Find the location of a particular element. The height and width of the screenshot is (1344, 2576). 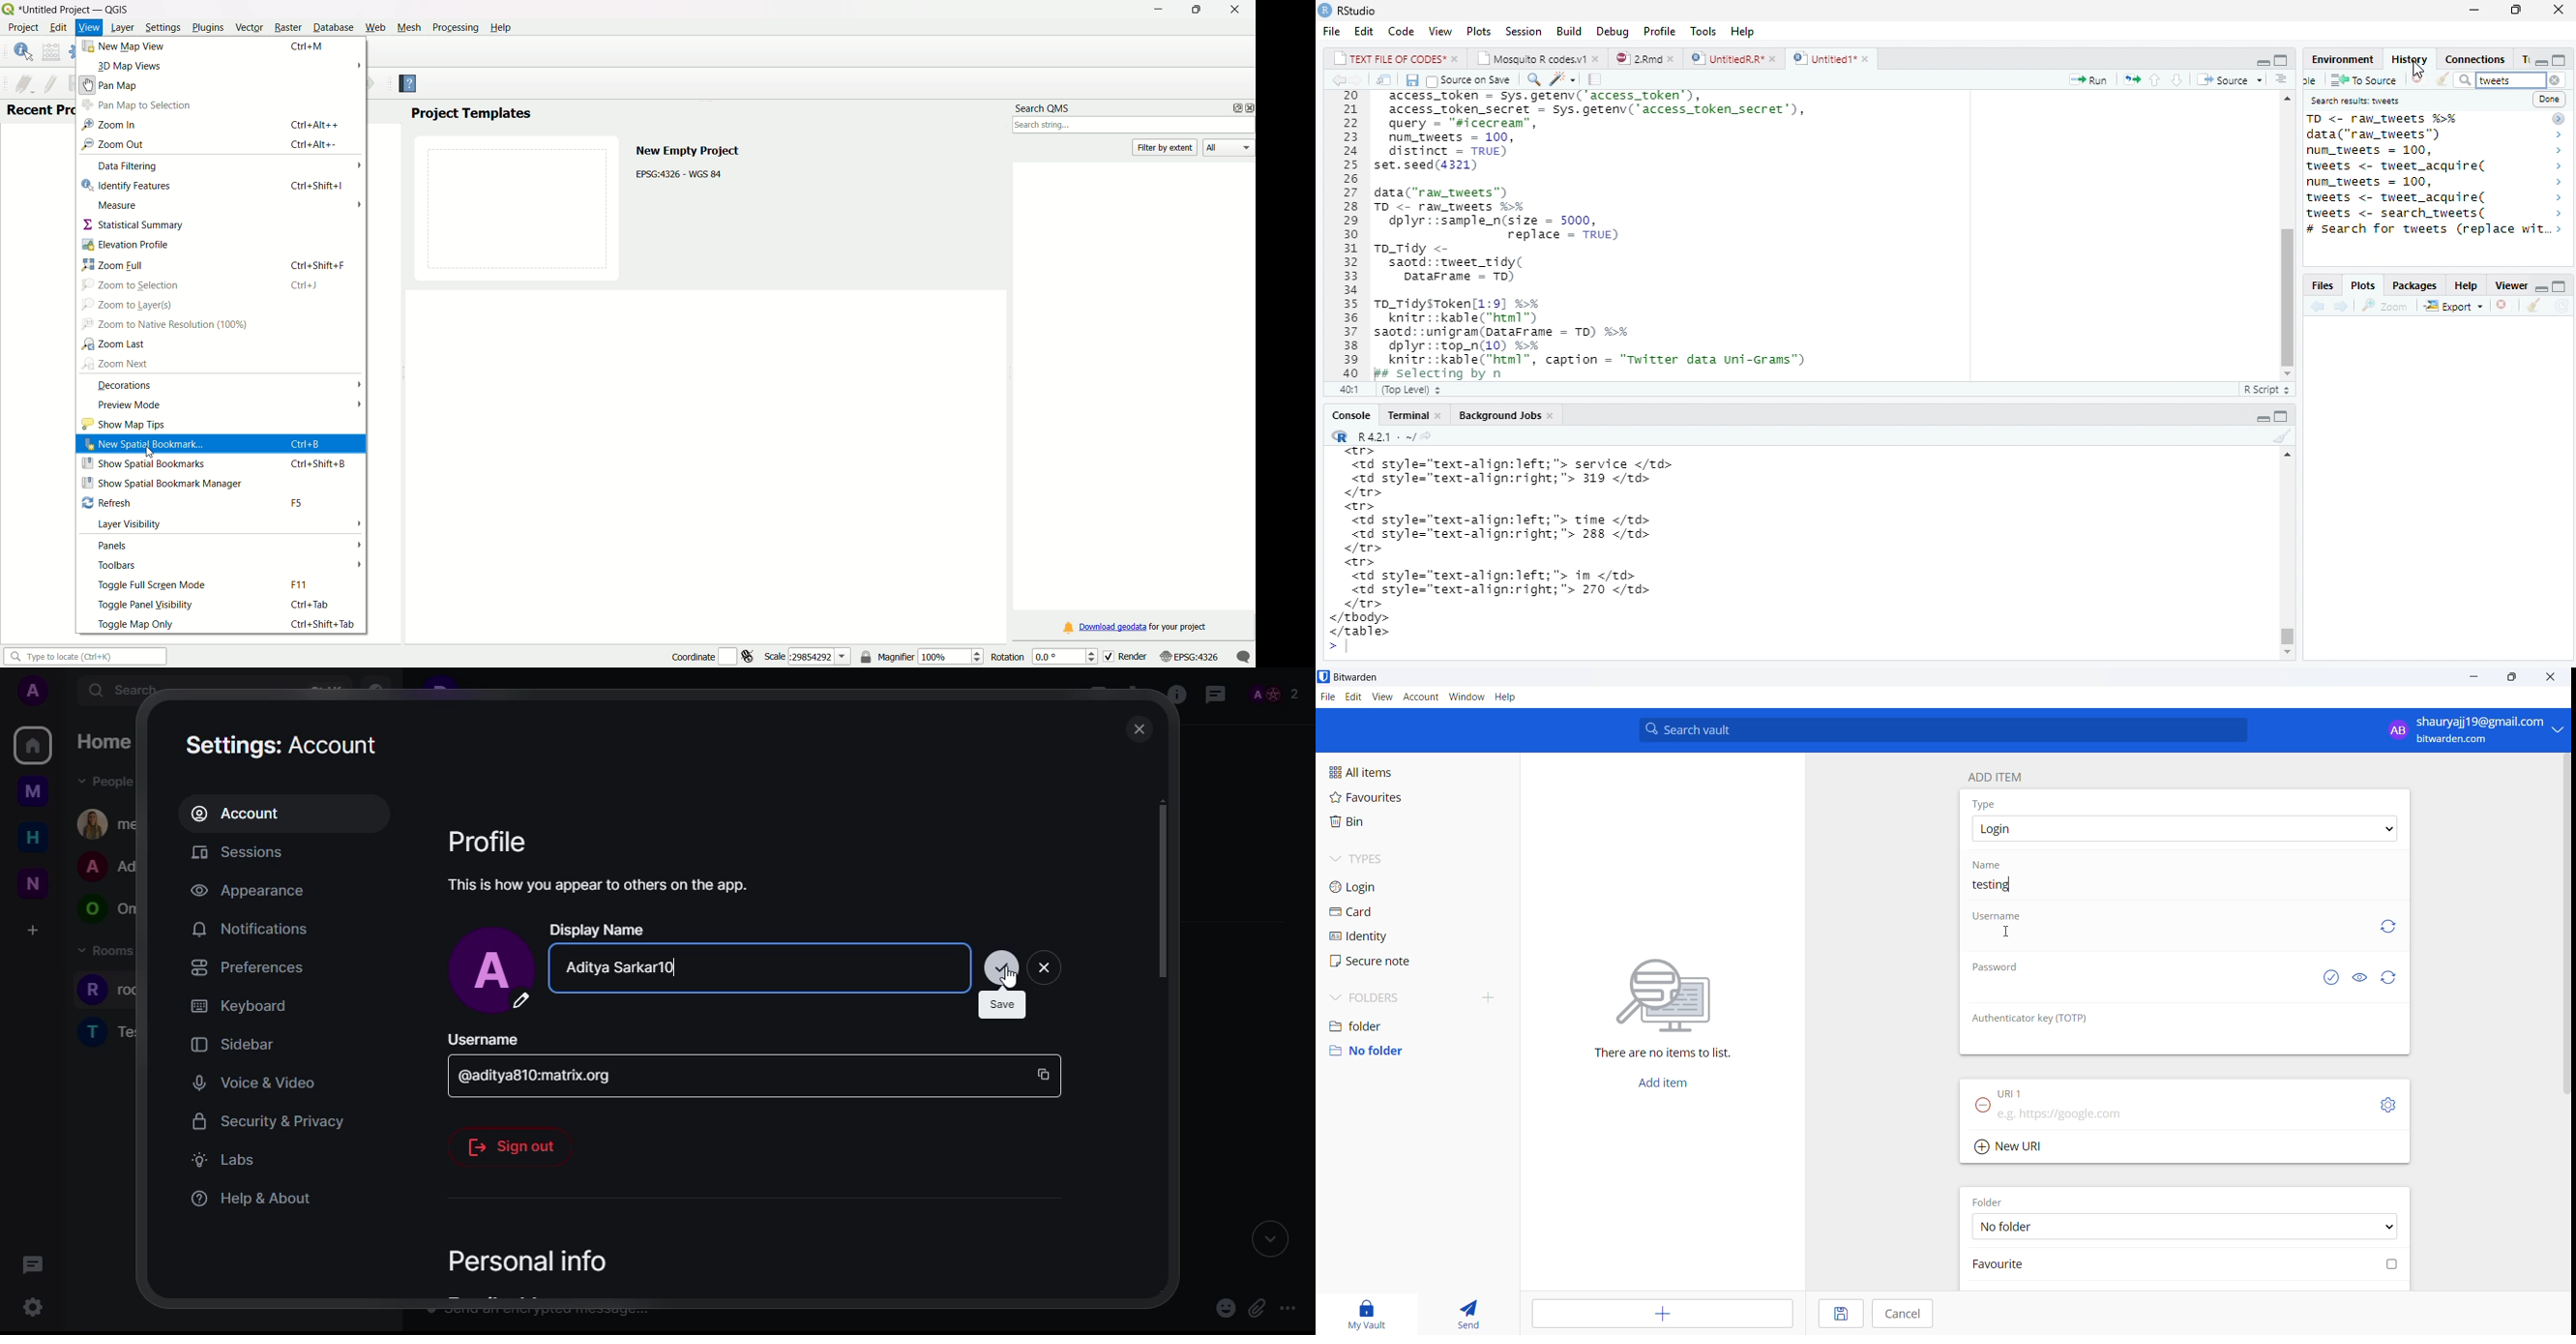

exposed is located at coordinates (2332, 976).